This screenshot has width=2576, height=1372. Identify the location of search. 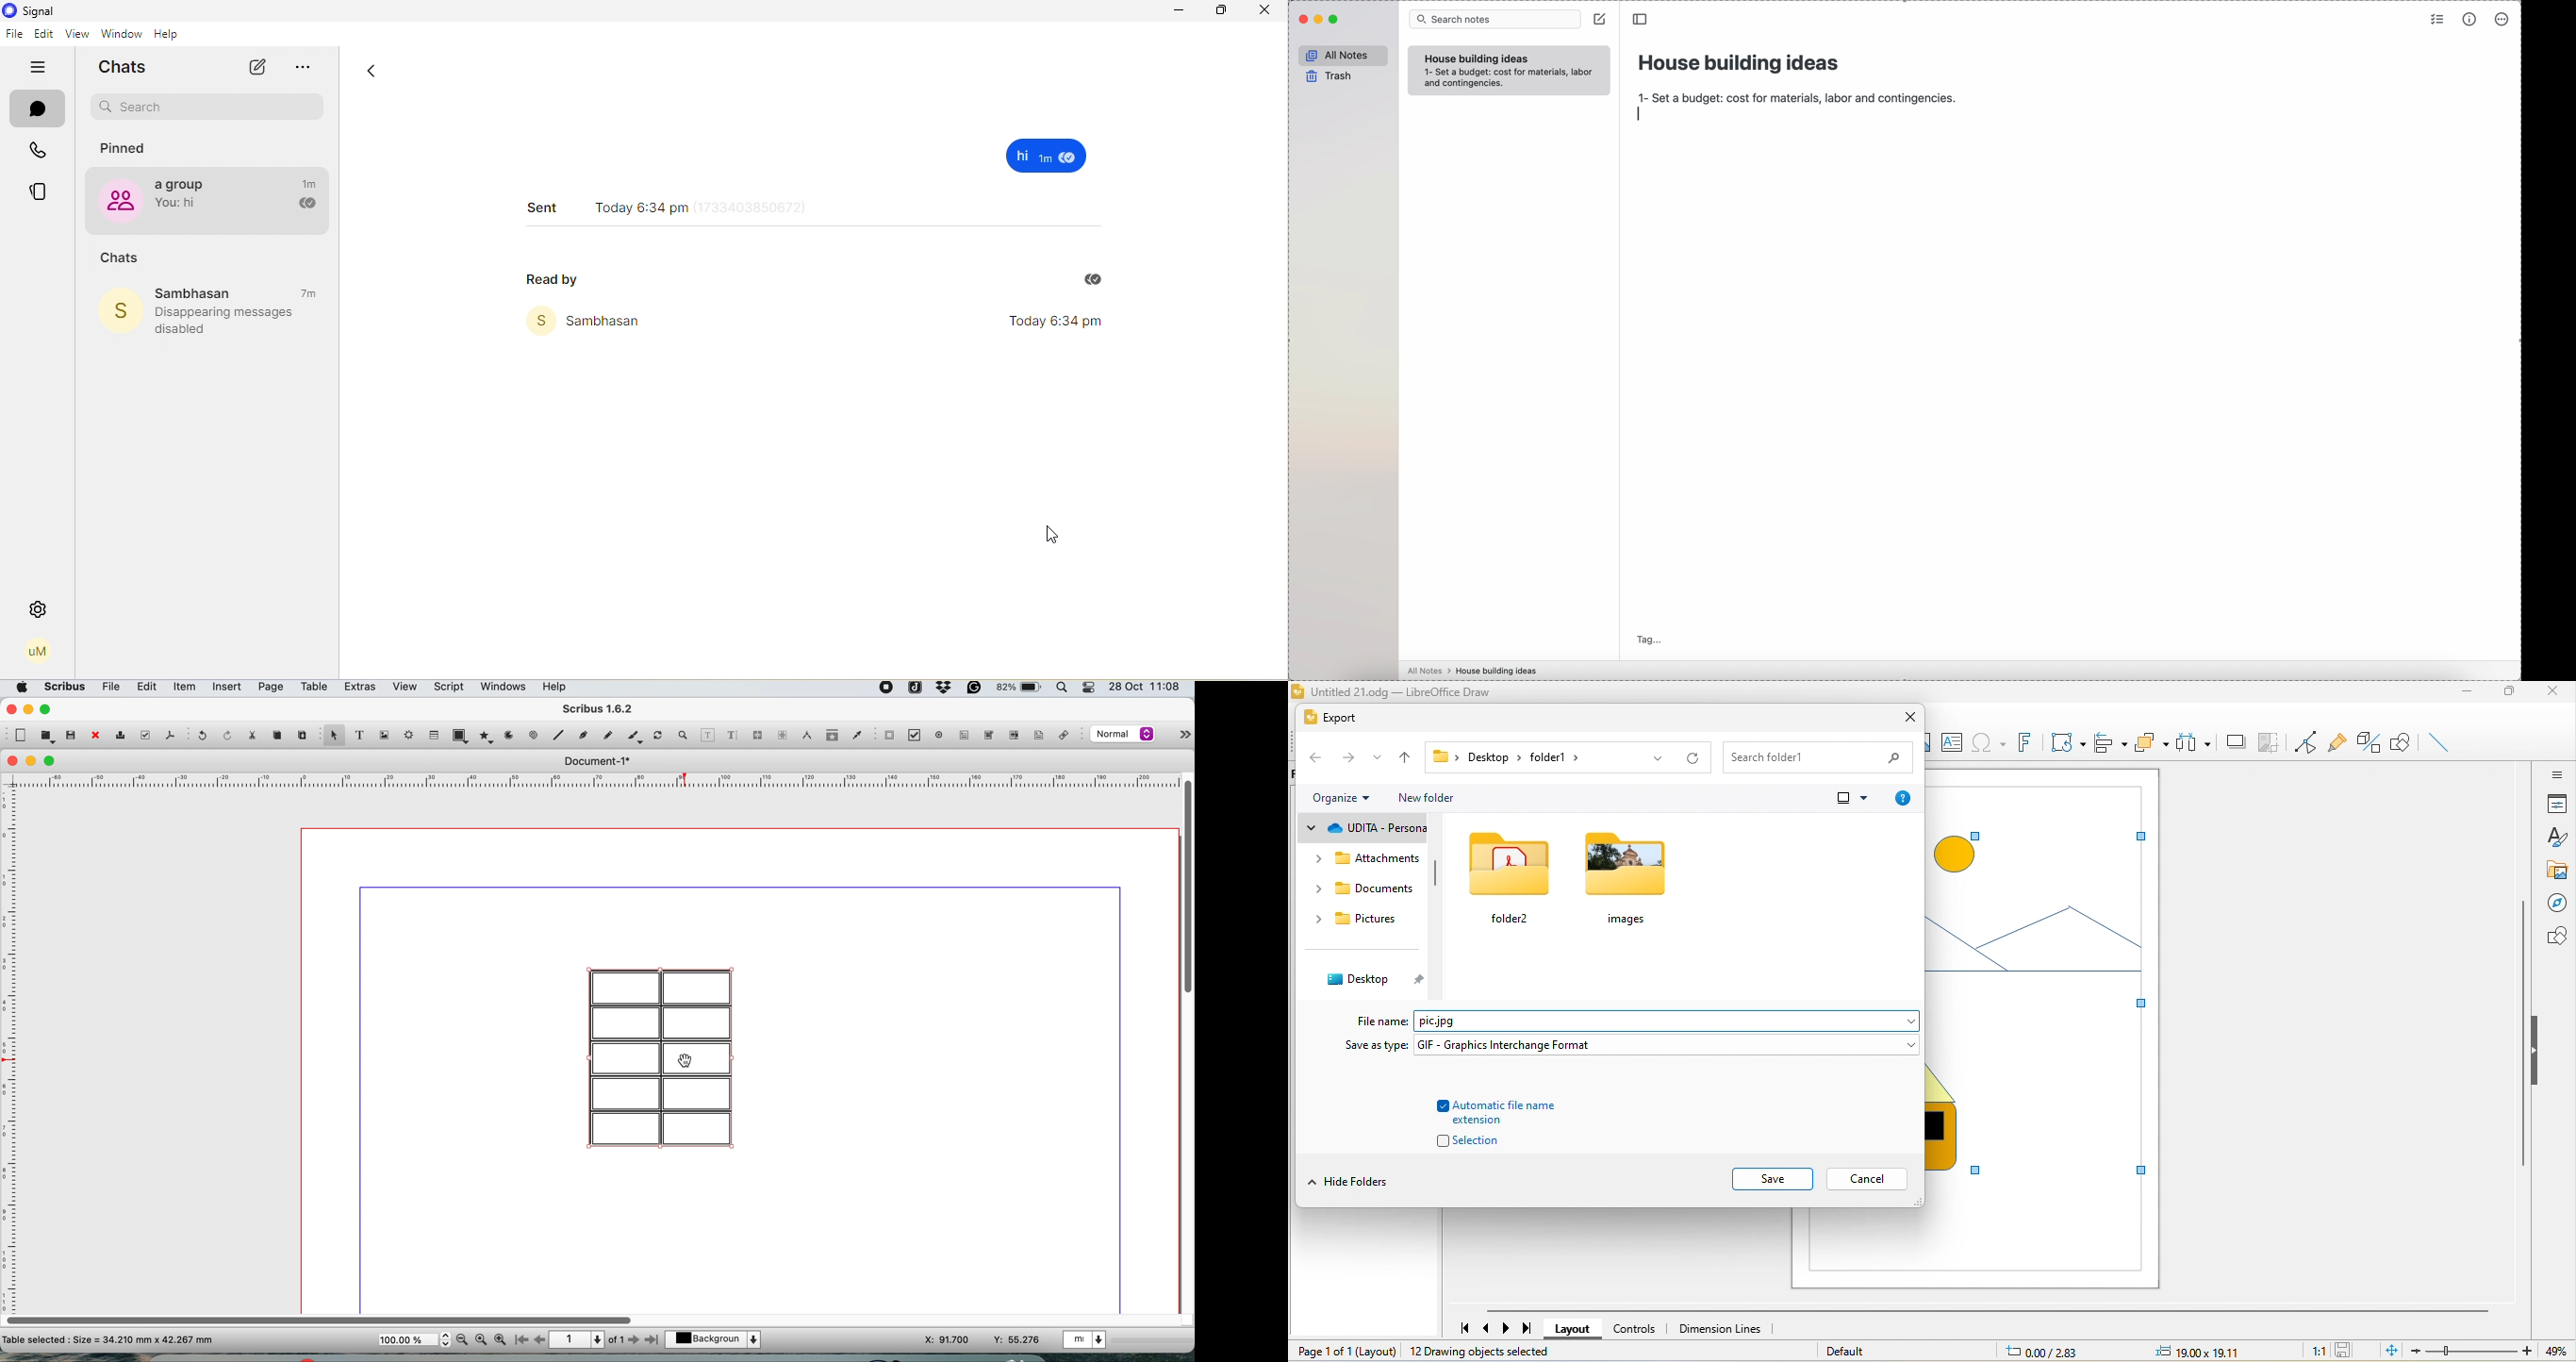
(1819, 756).